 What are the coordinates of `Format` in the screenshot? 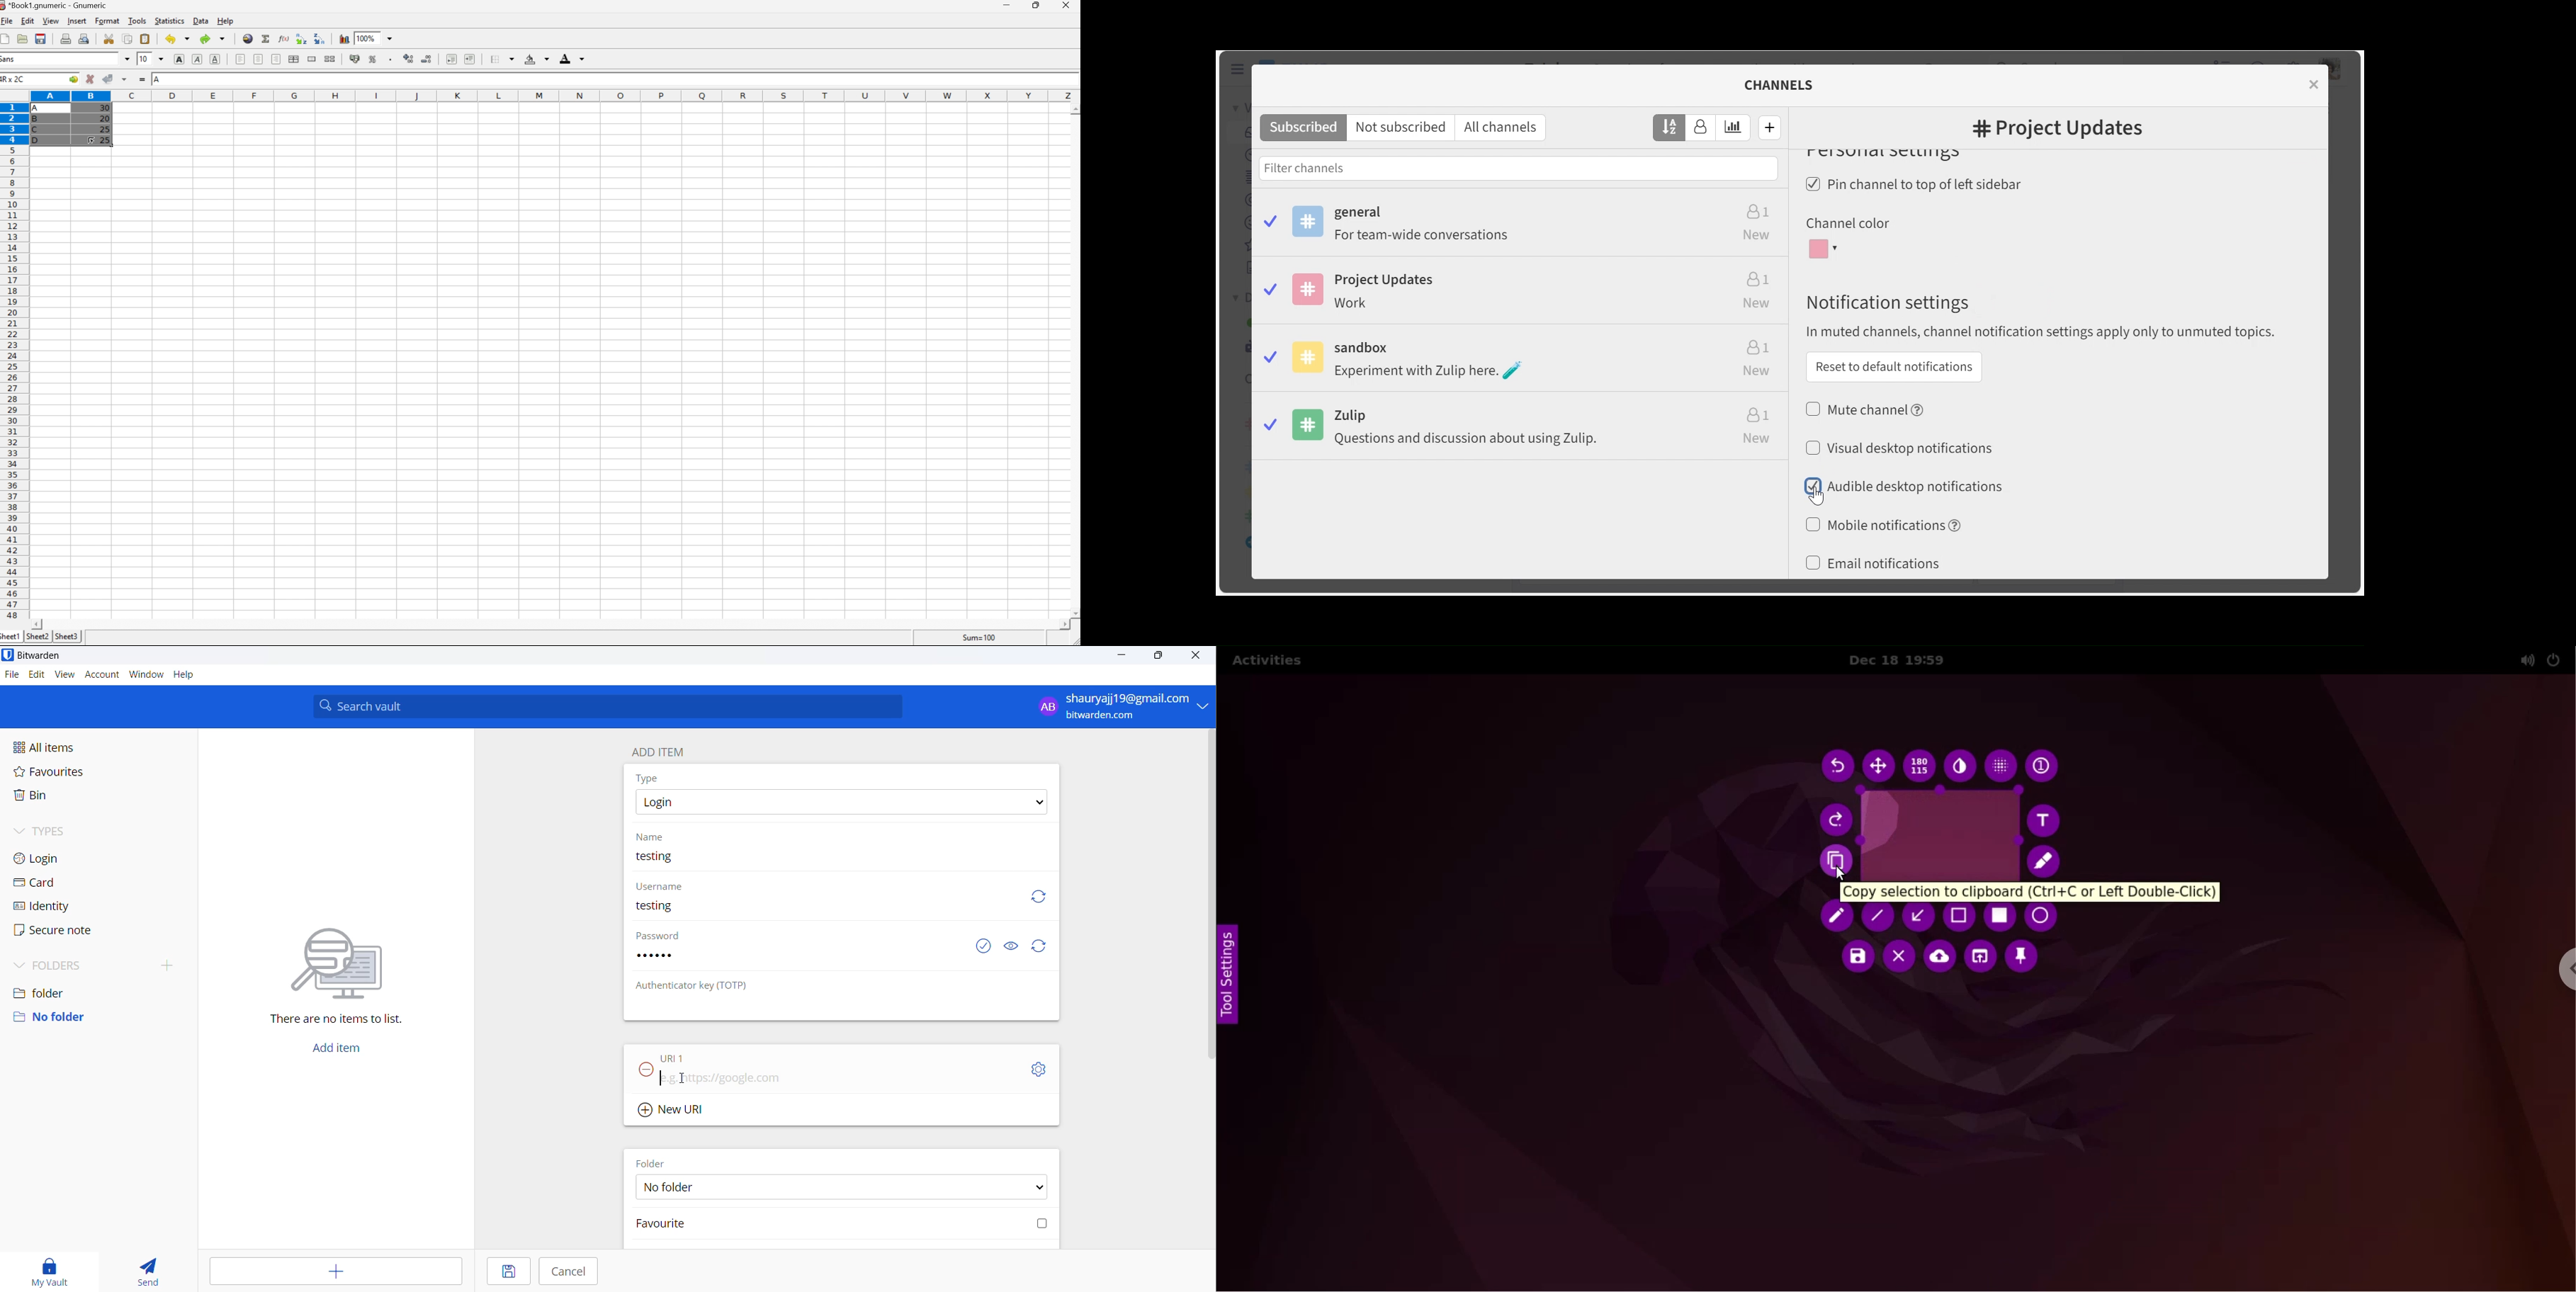 It's located at (108, 21).